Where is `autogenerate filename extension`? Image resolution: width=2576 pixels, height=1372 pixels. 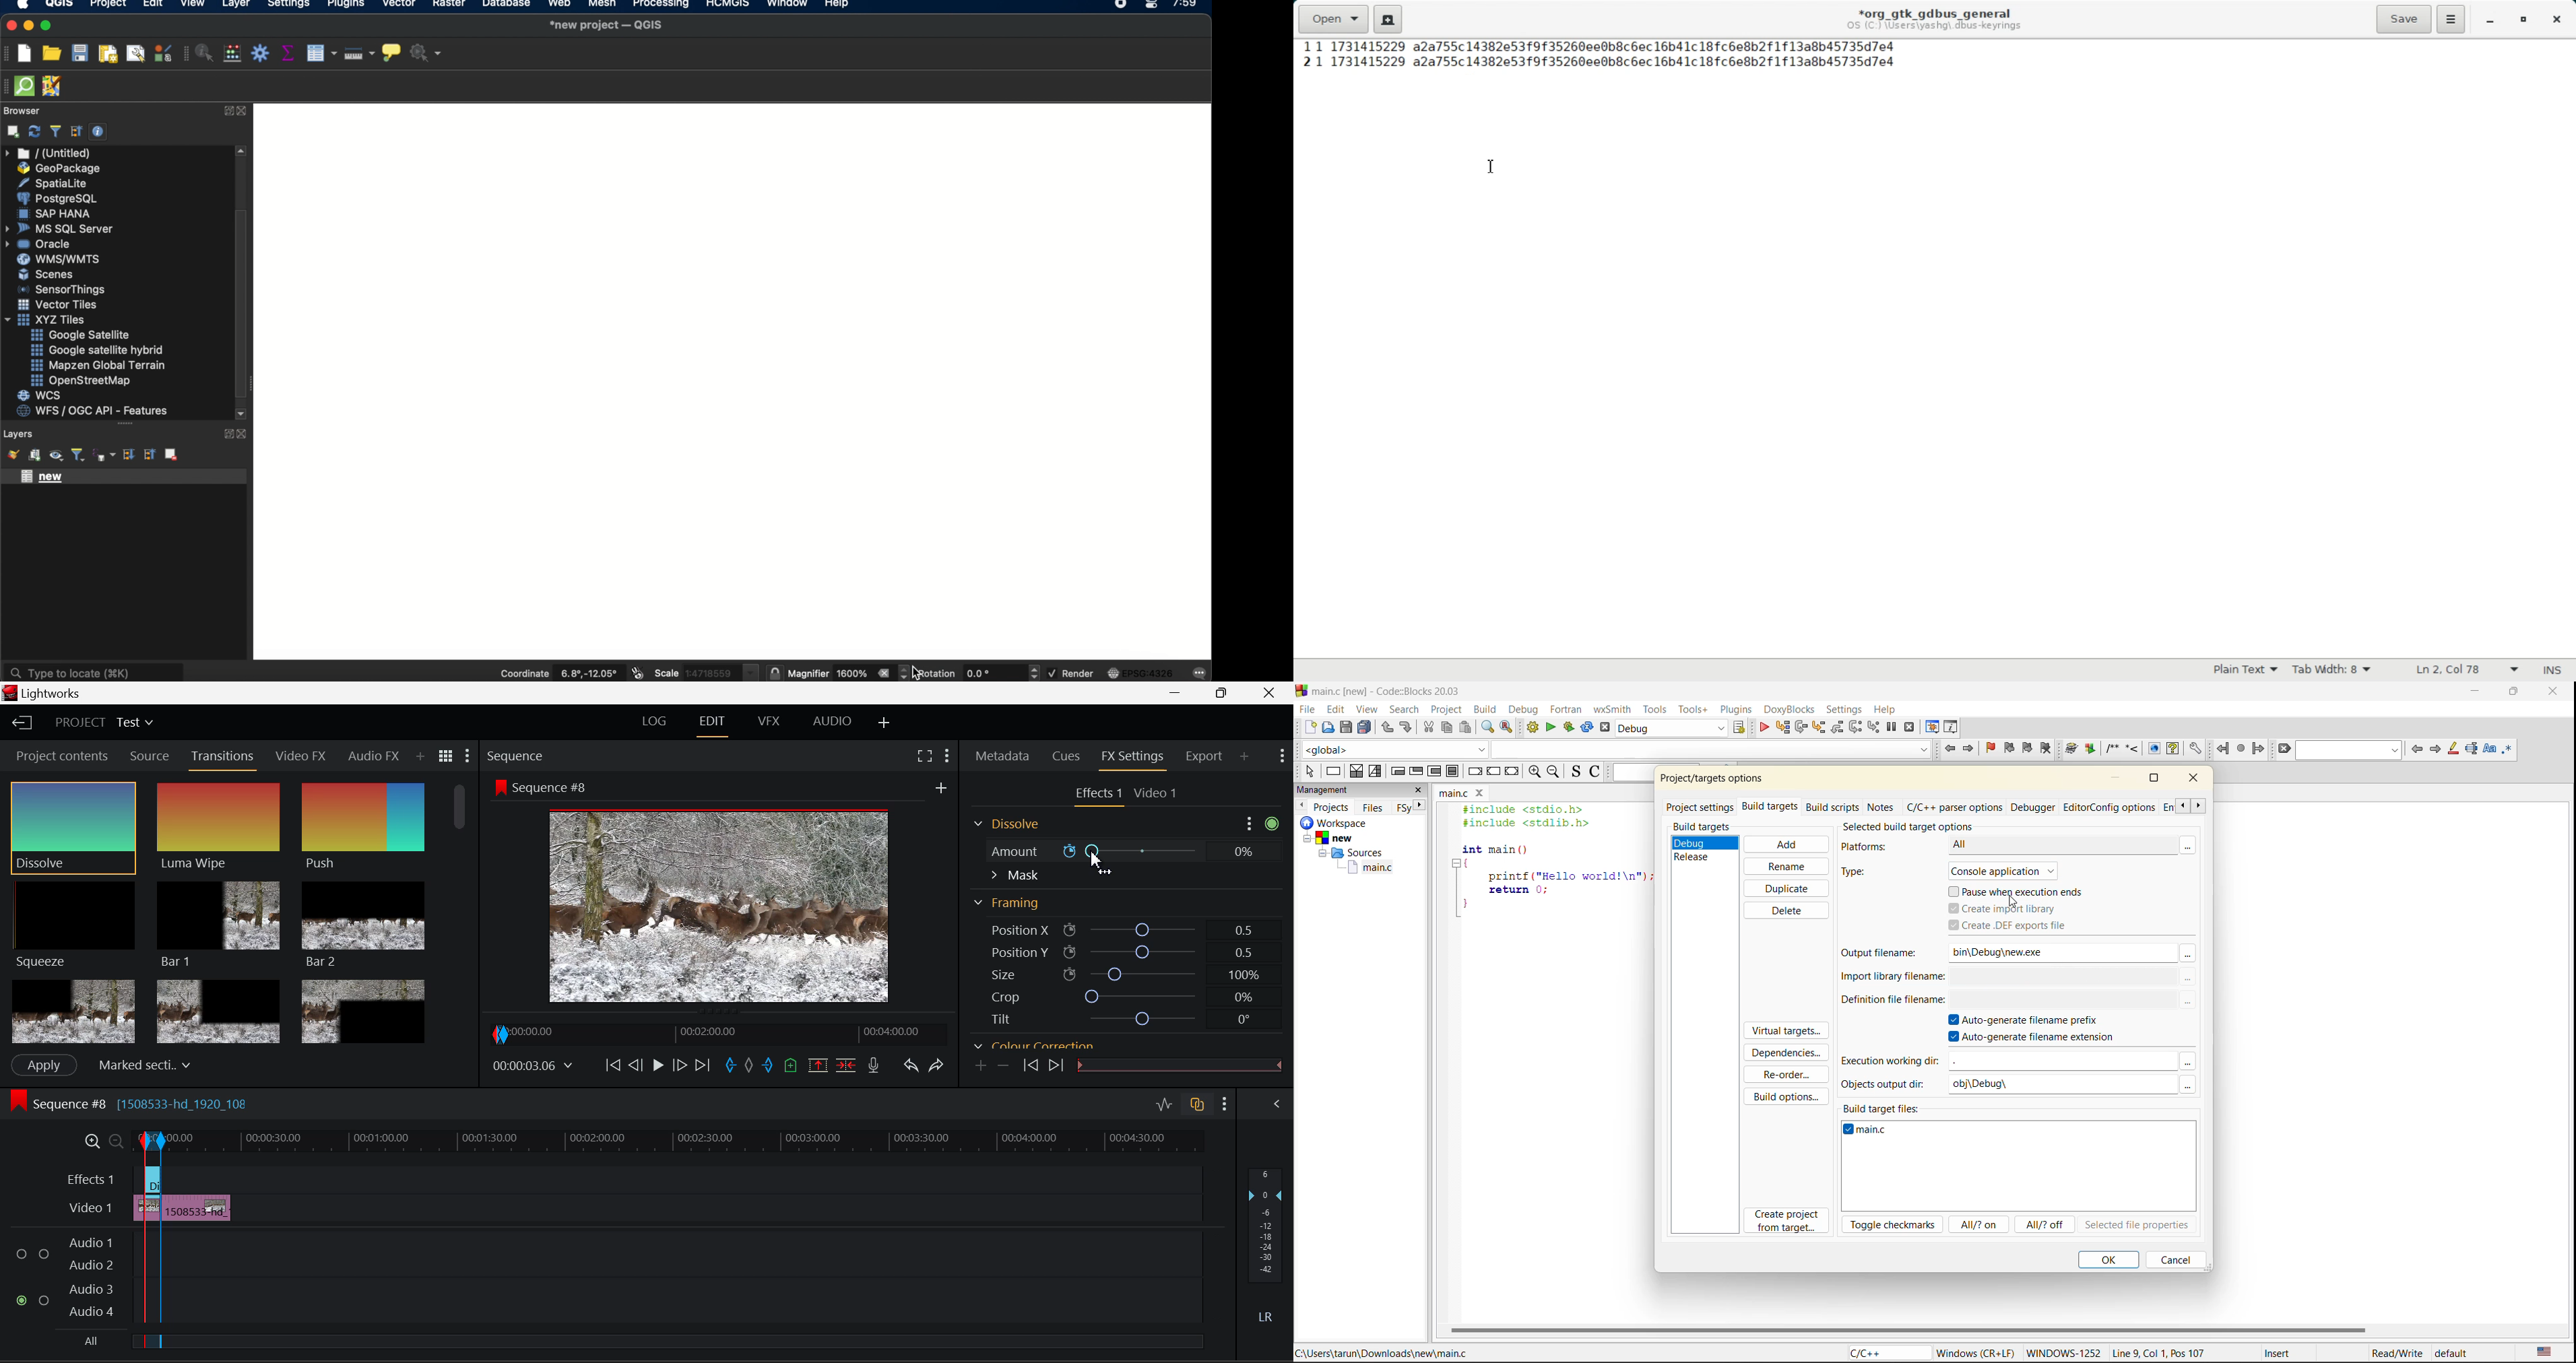
autogenerate filename extension is located at coordinates (2038, 1038).